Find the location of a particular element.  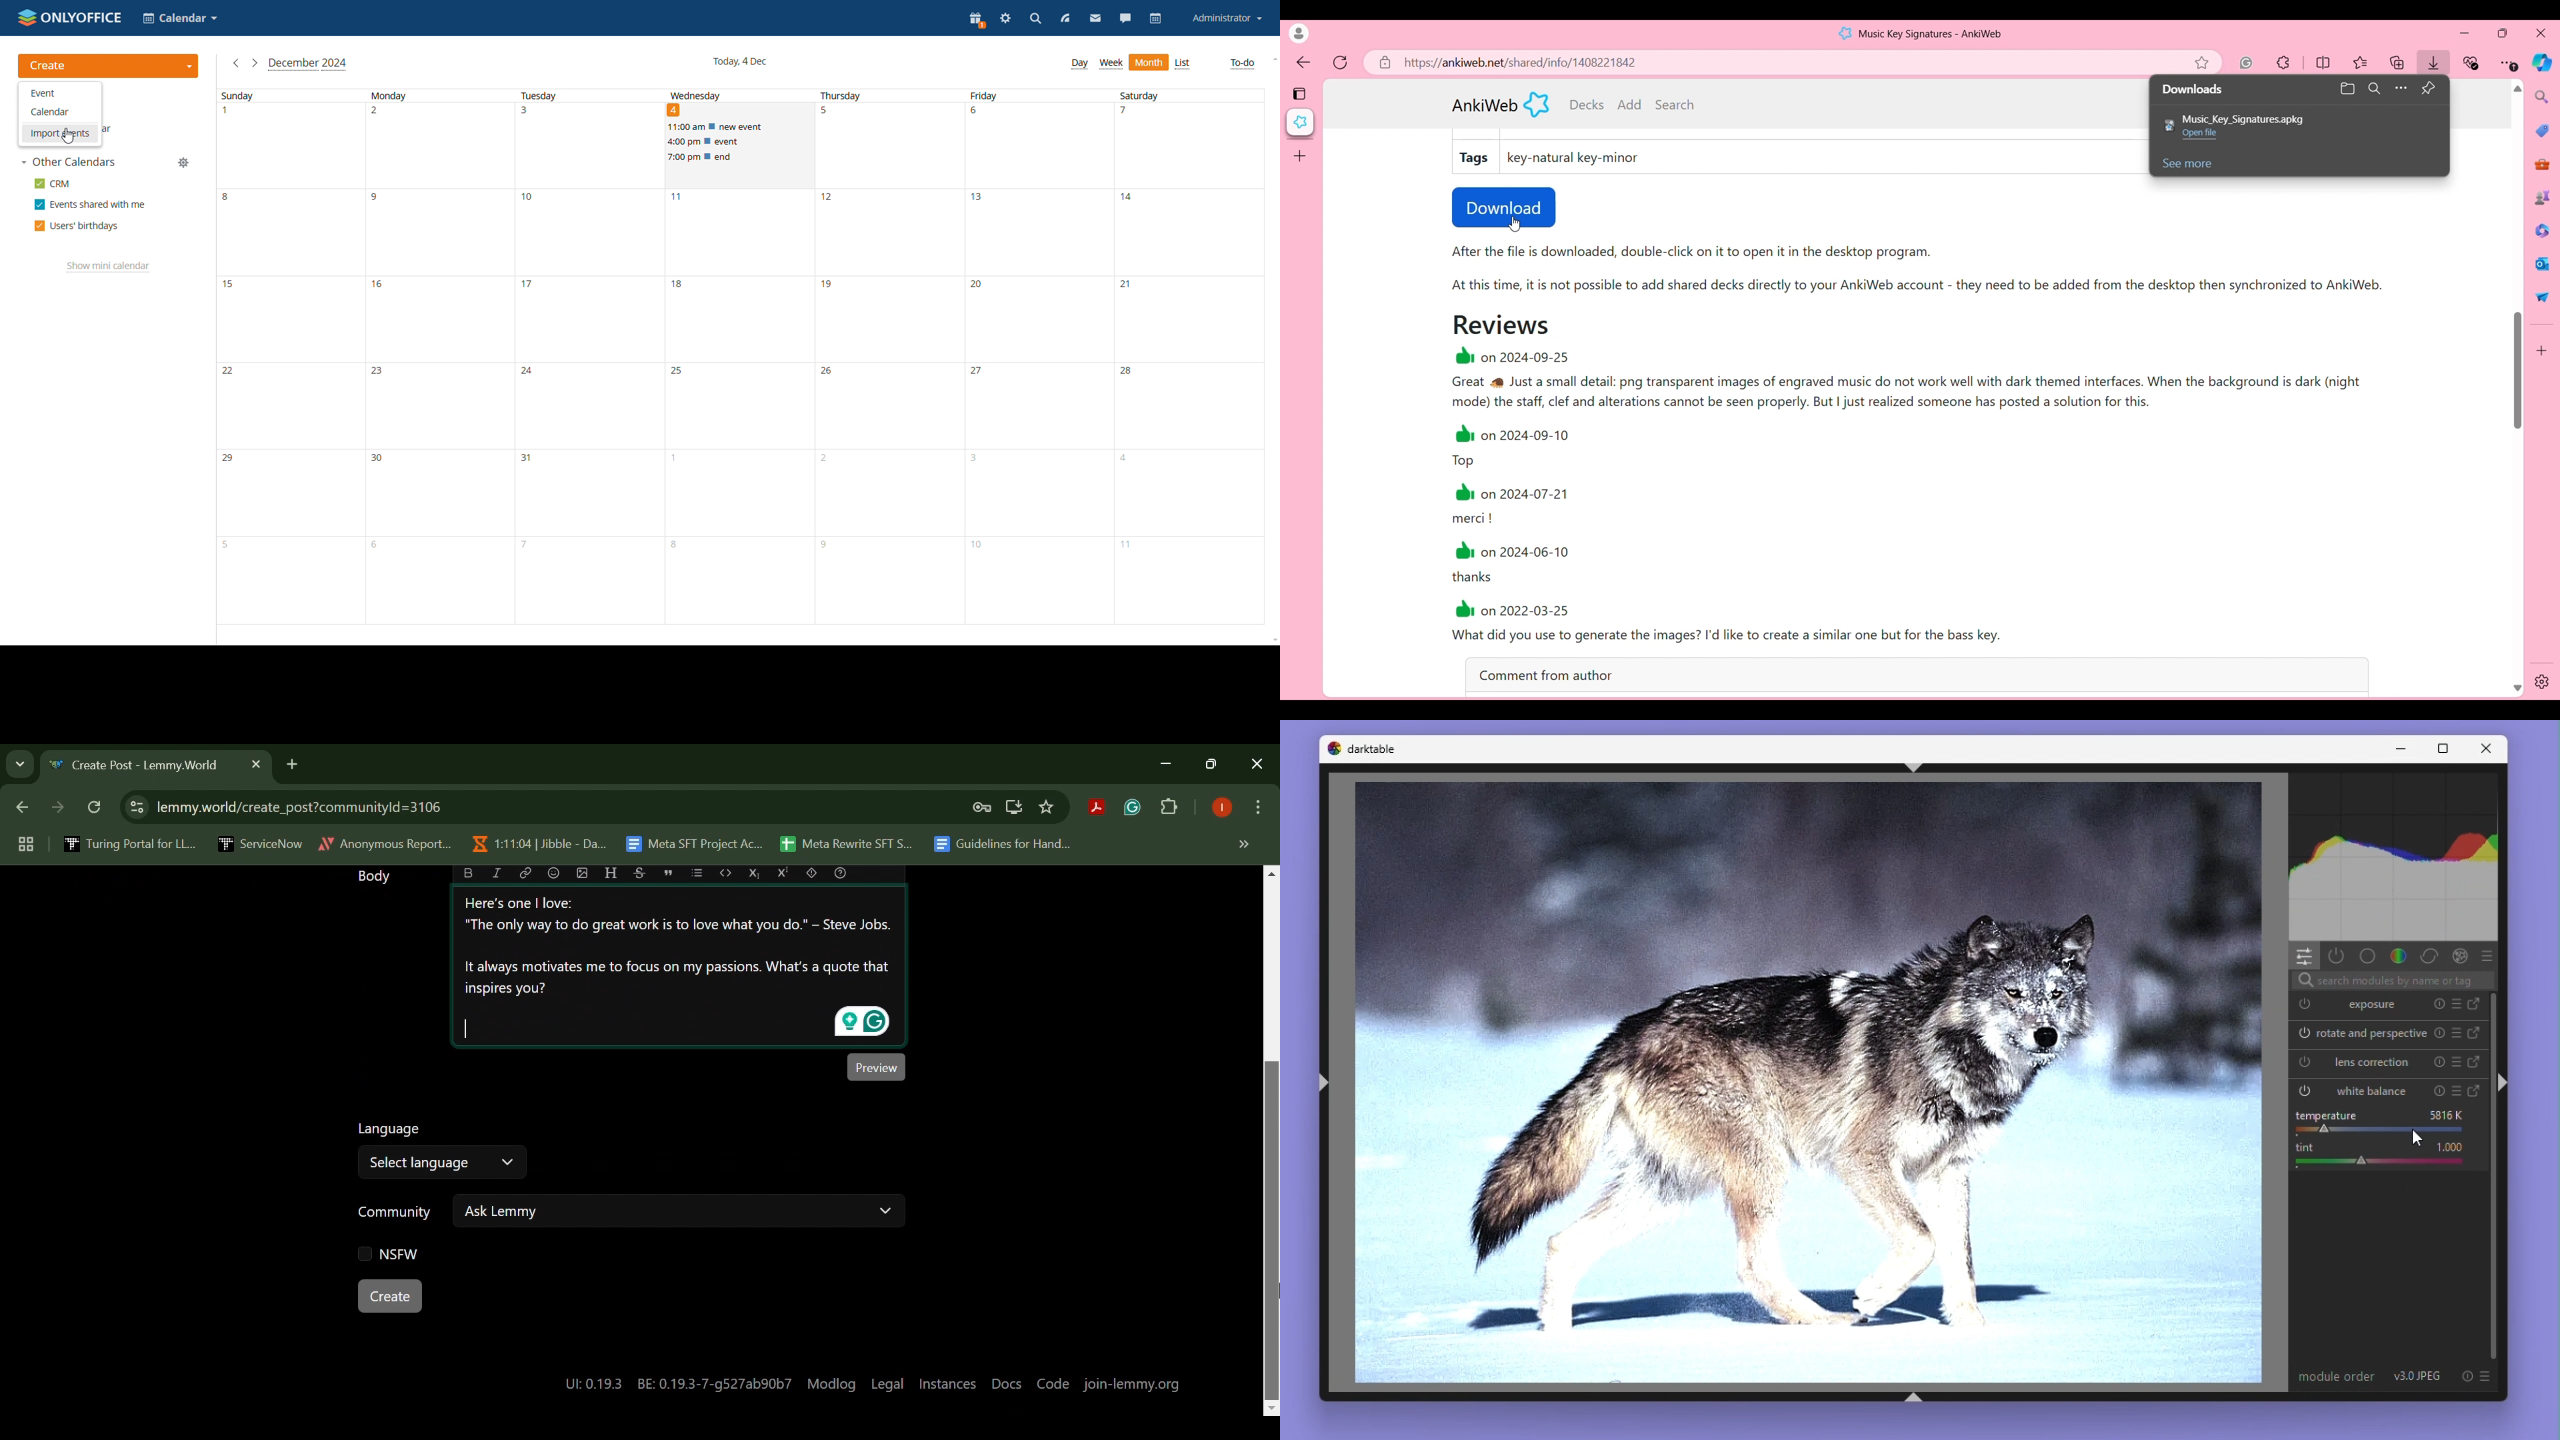

Show active modules only is located at coordinates (2338, 955).